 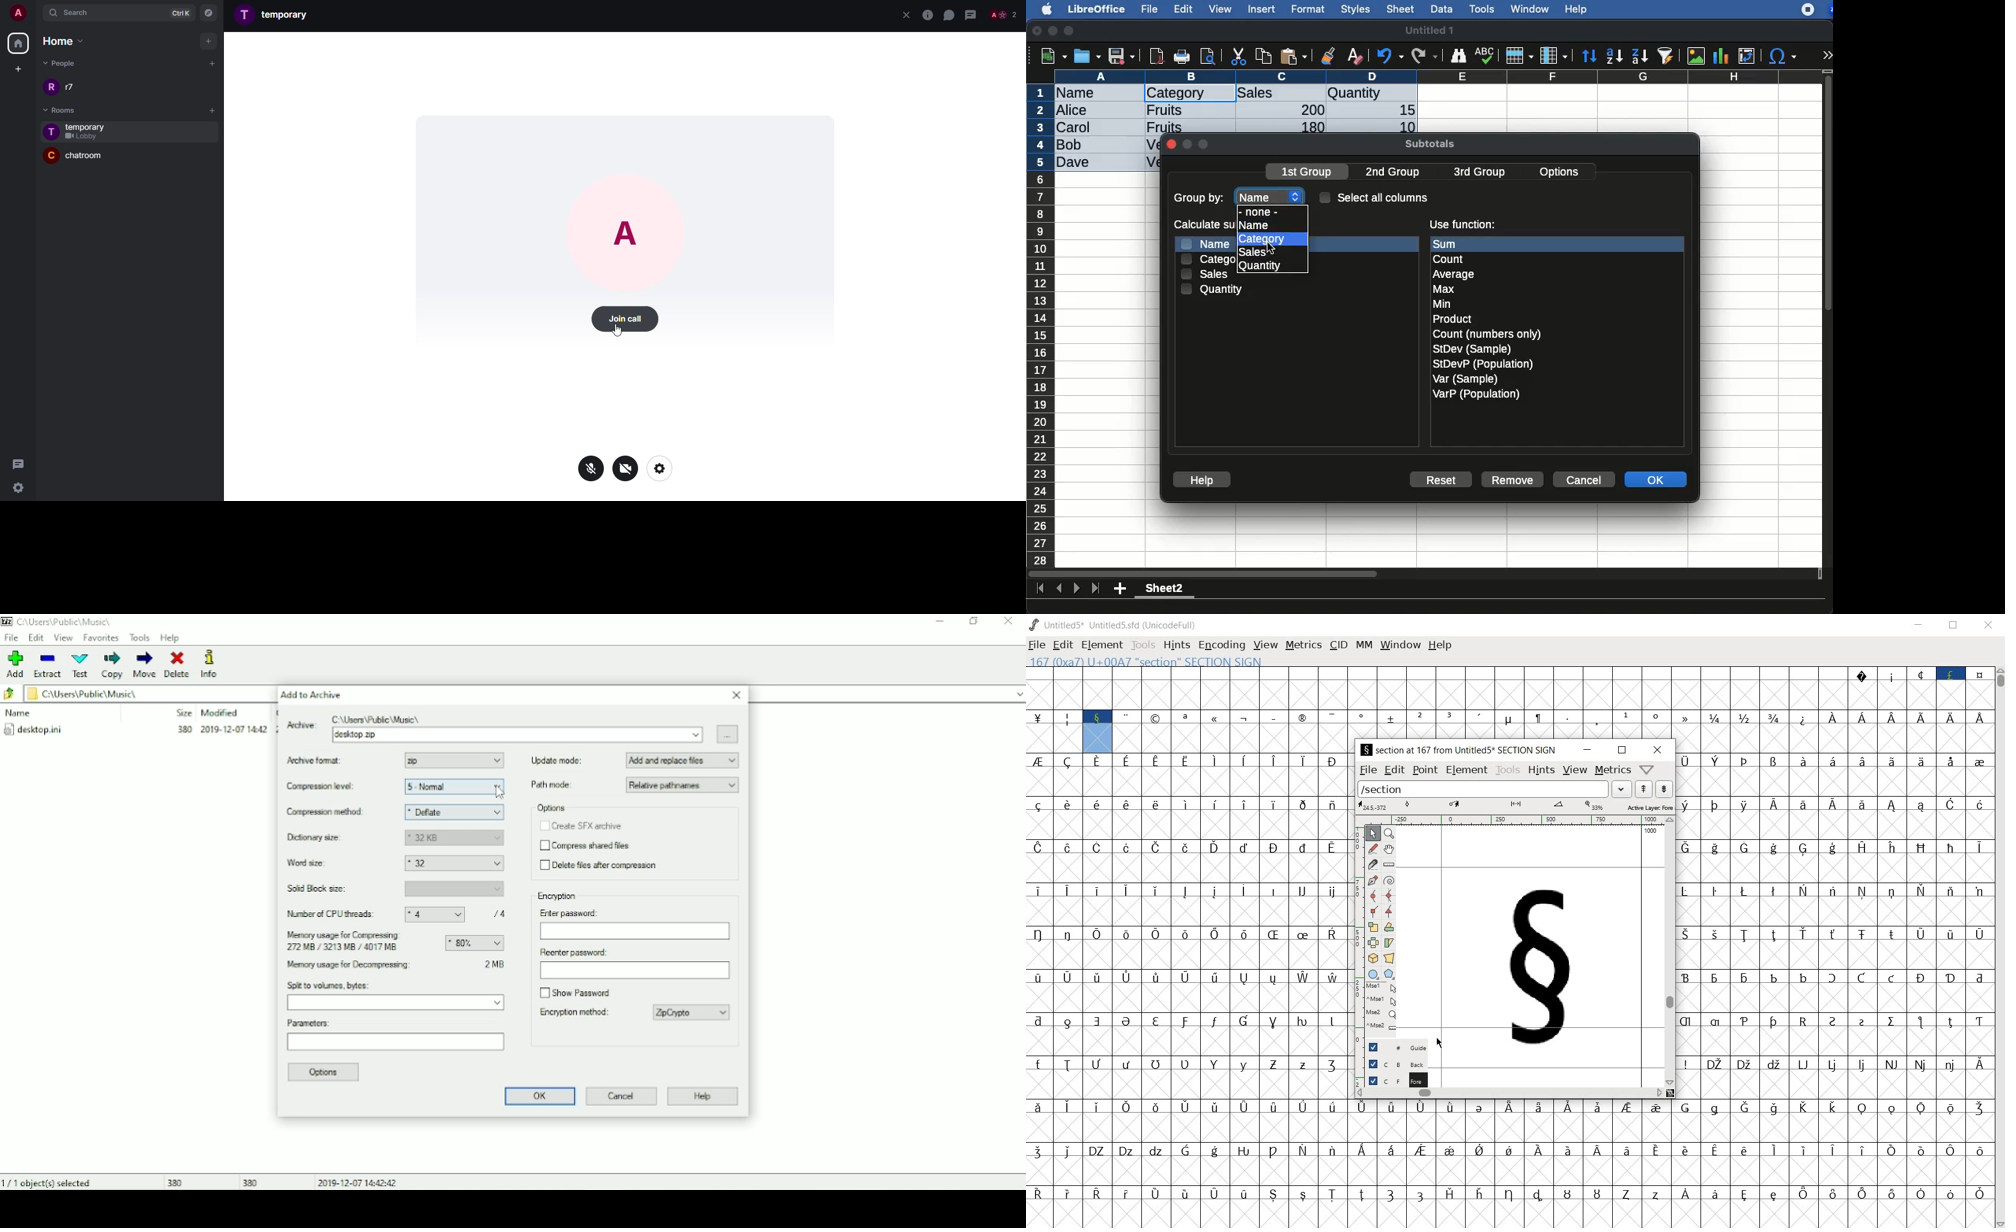 What do you see at coordinates (1456, 244) in the screenshot?
I see `Sum` at bounding box center [1456, 244].